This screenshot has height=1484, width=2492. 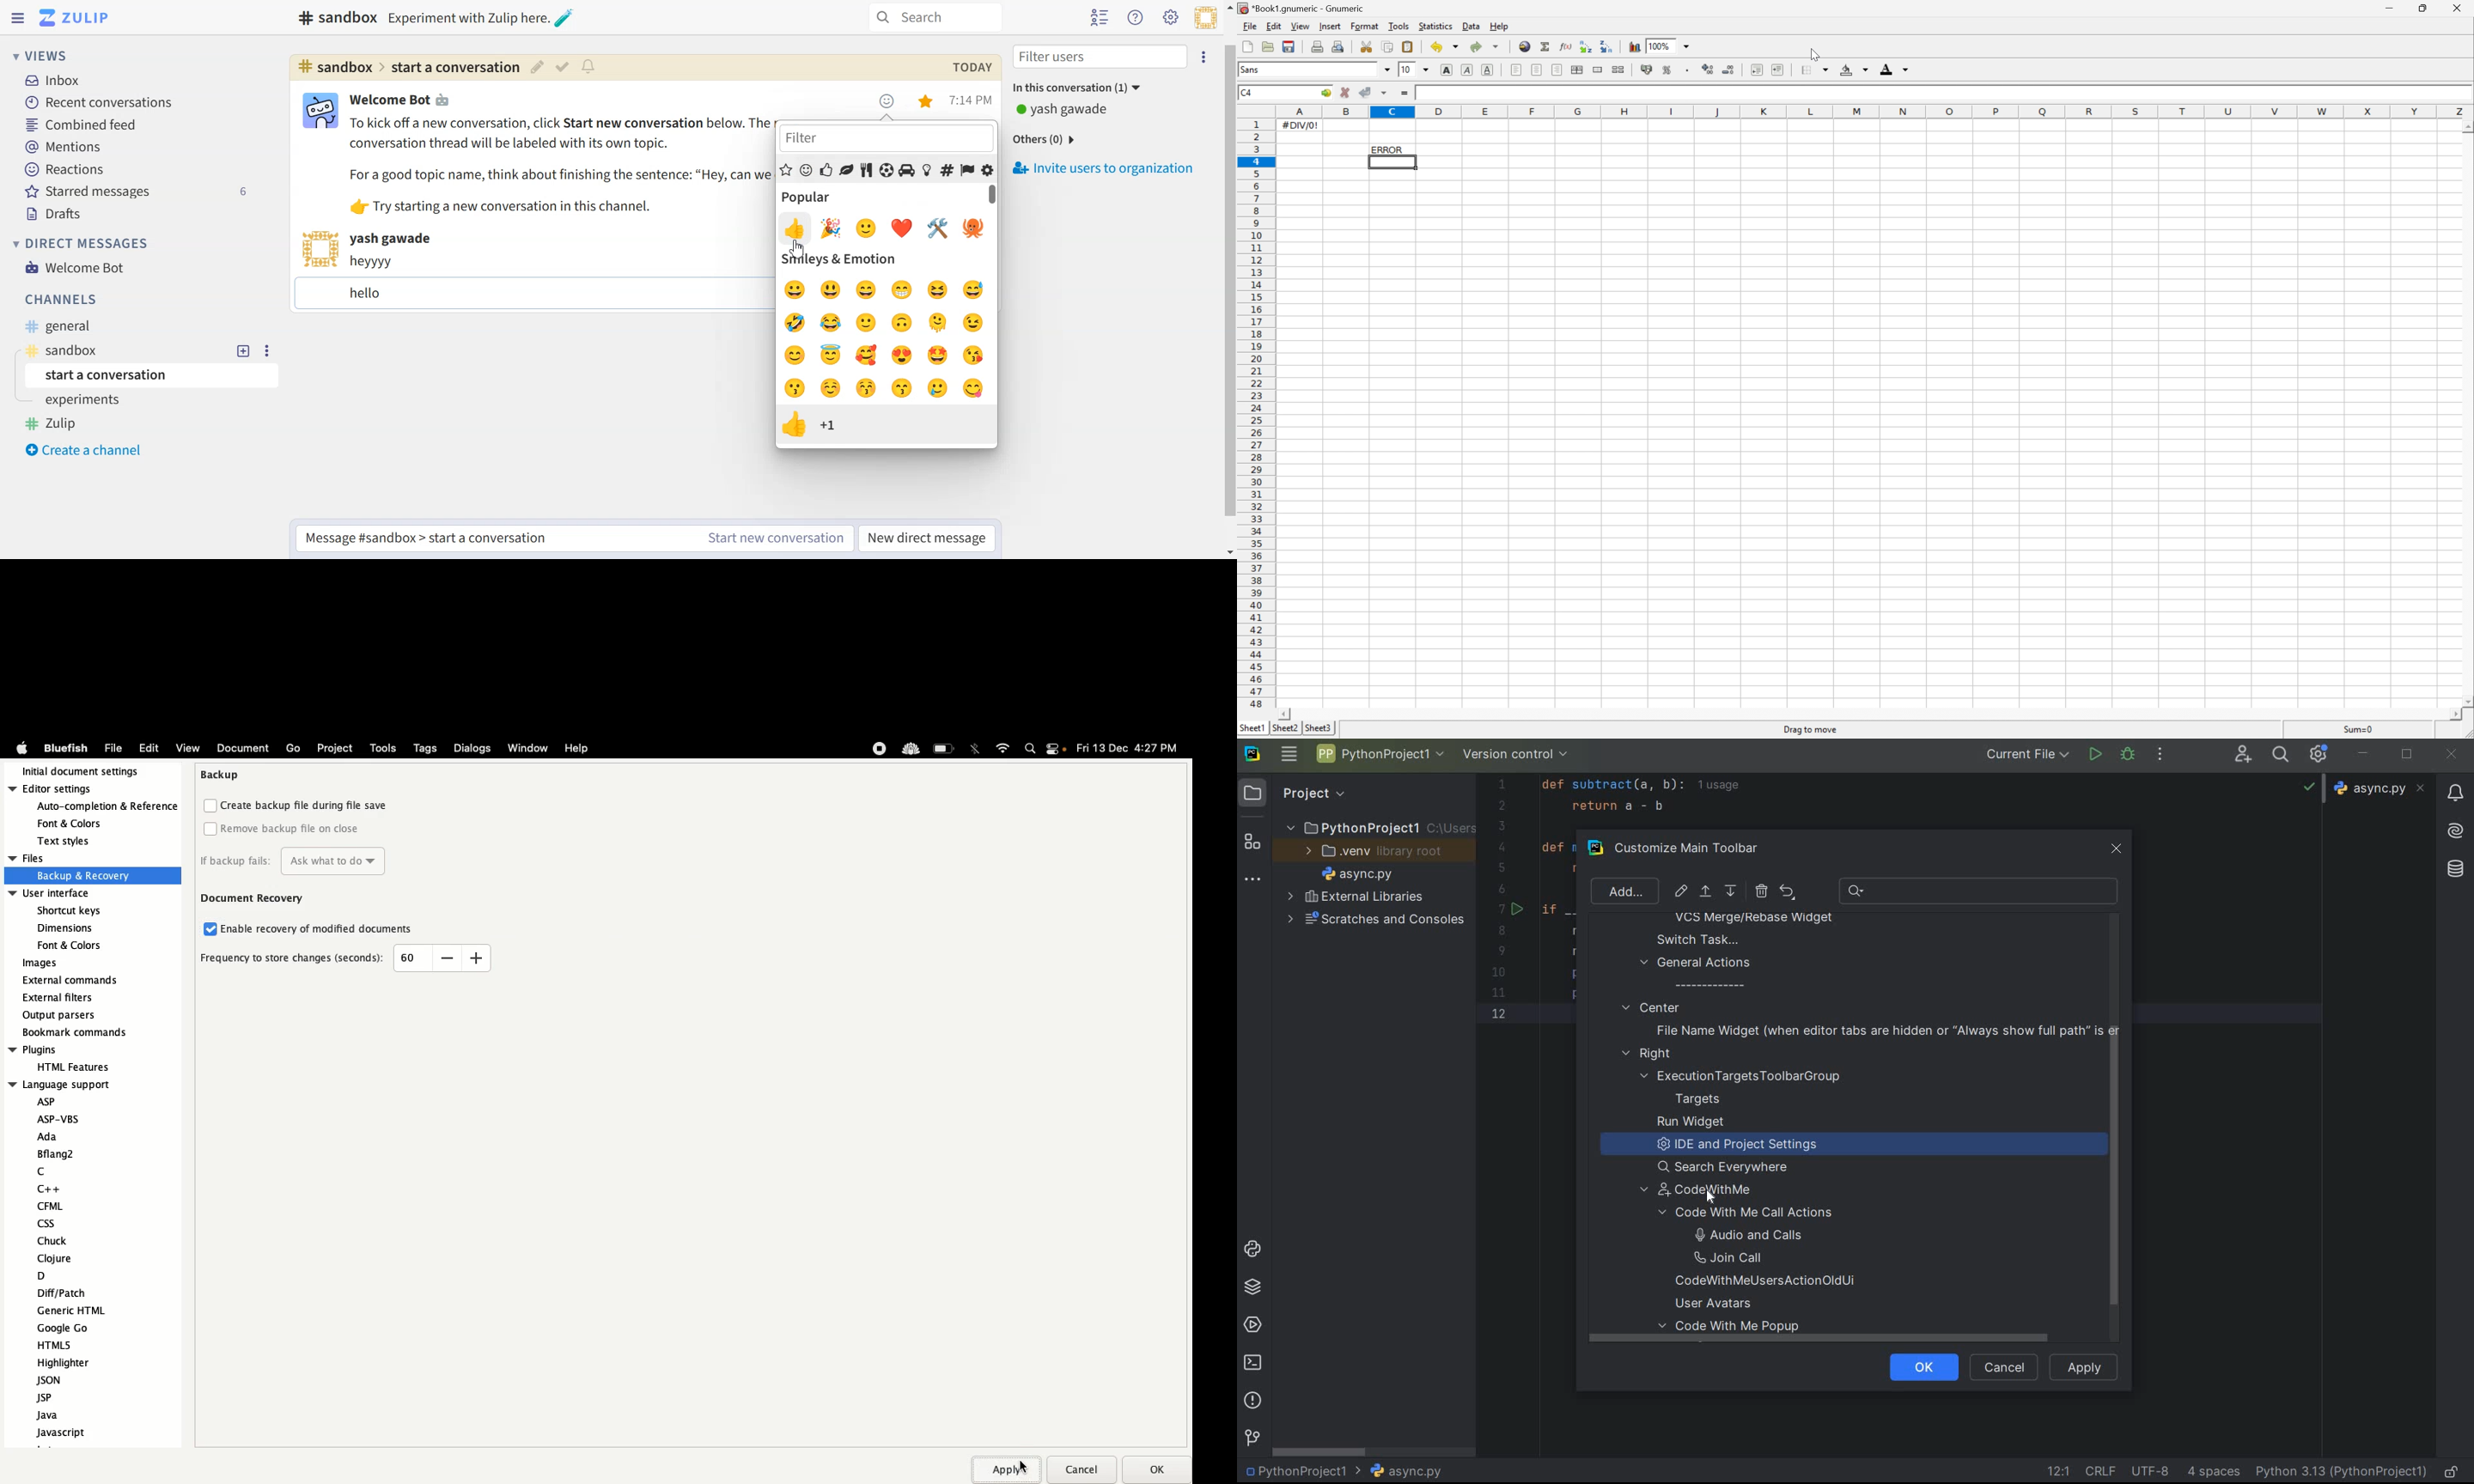 What do you see at coordinates (795, 323) in the screenshot?
I see `ROFL` at bounding box center [795, 323].